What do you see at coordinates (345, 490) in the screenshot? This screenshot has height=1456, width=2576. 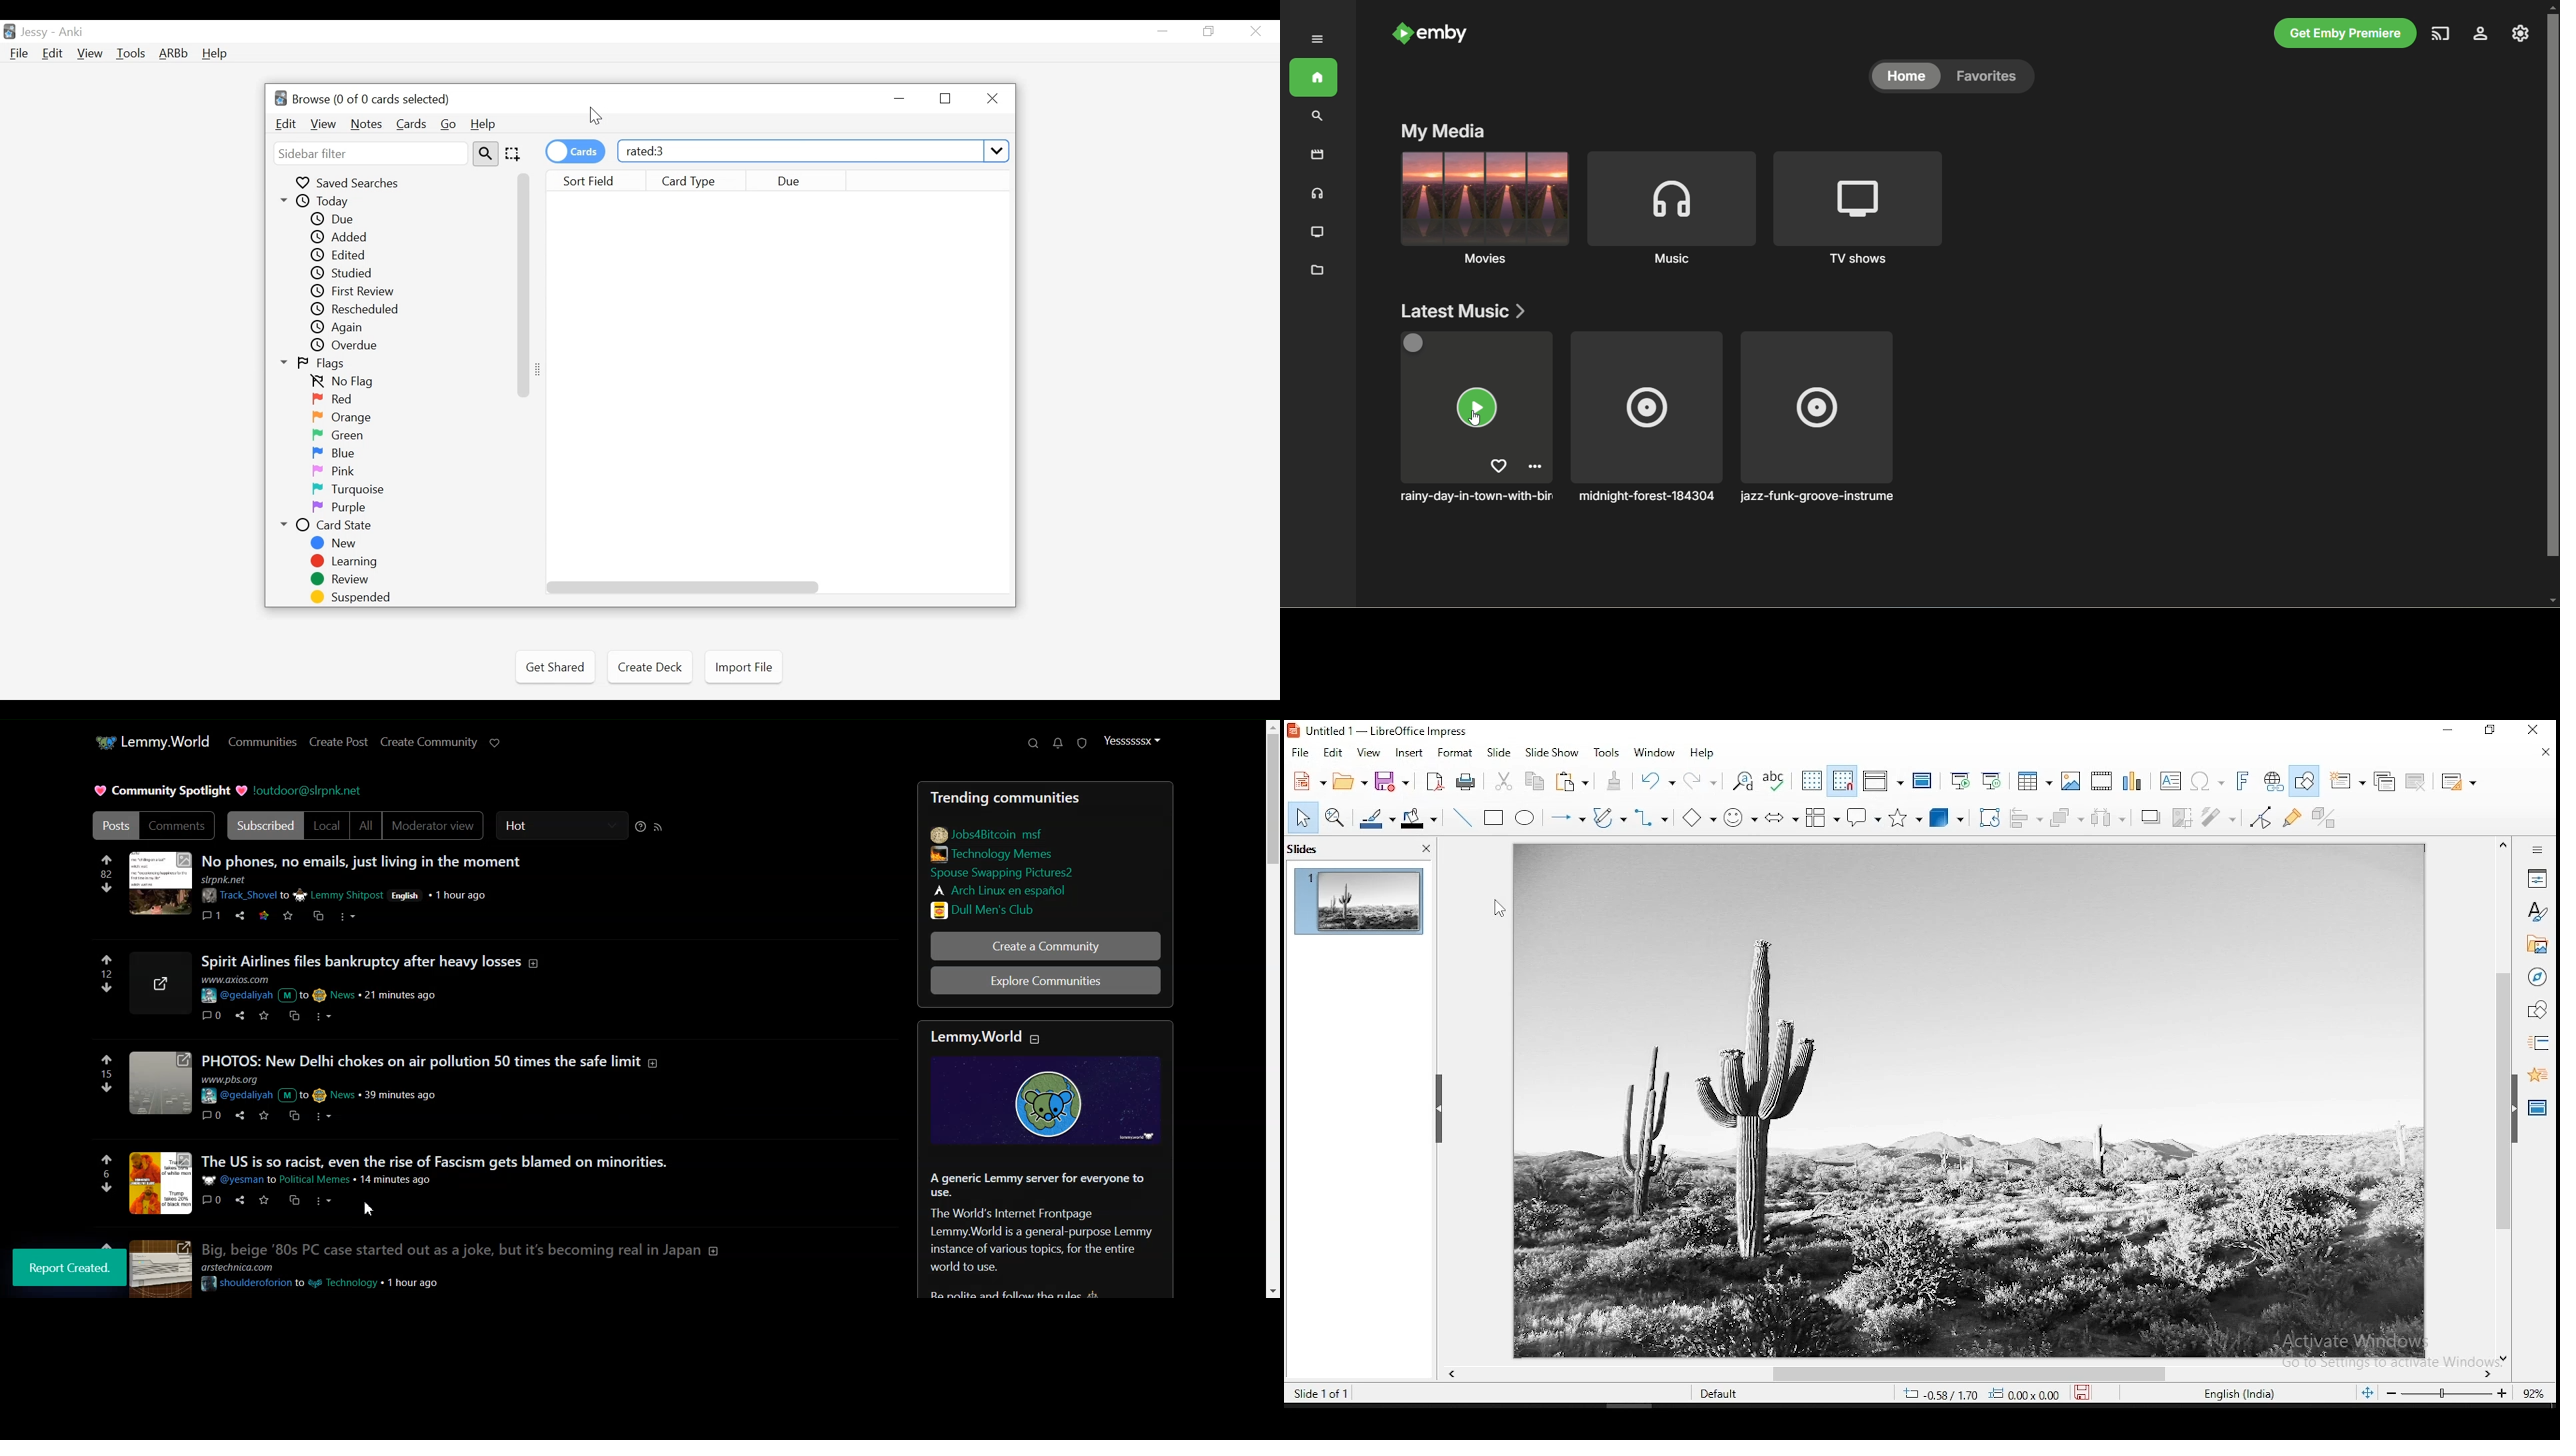 I see `Turquoise` at bounding box center [345, 490].